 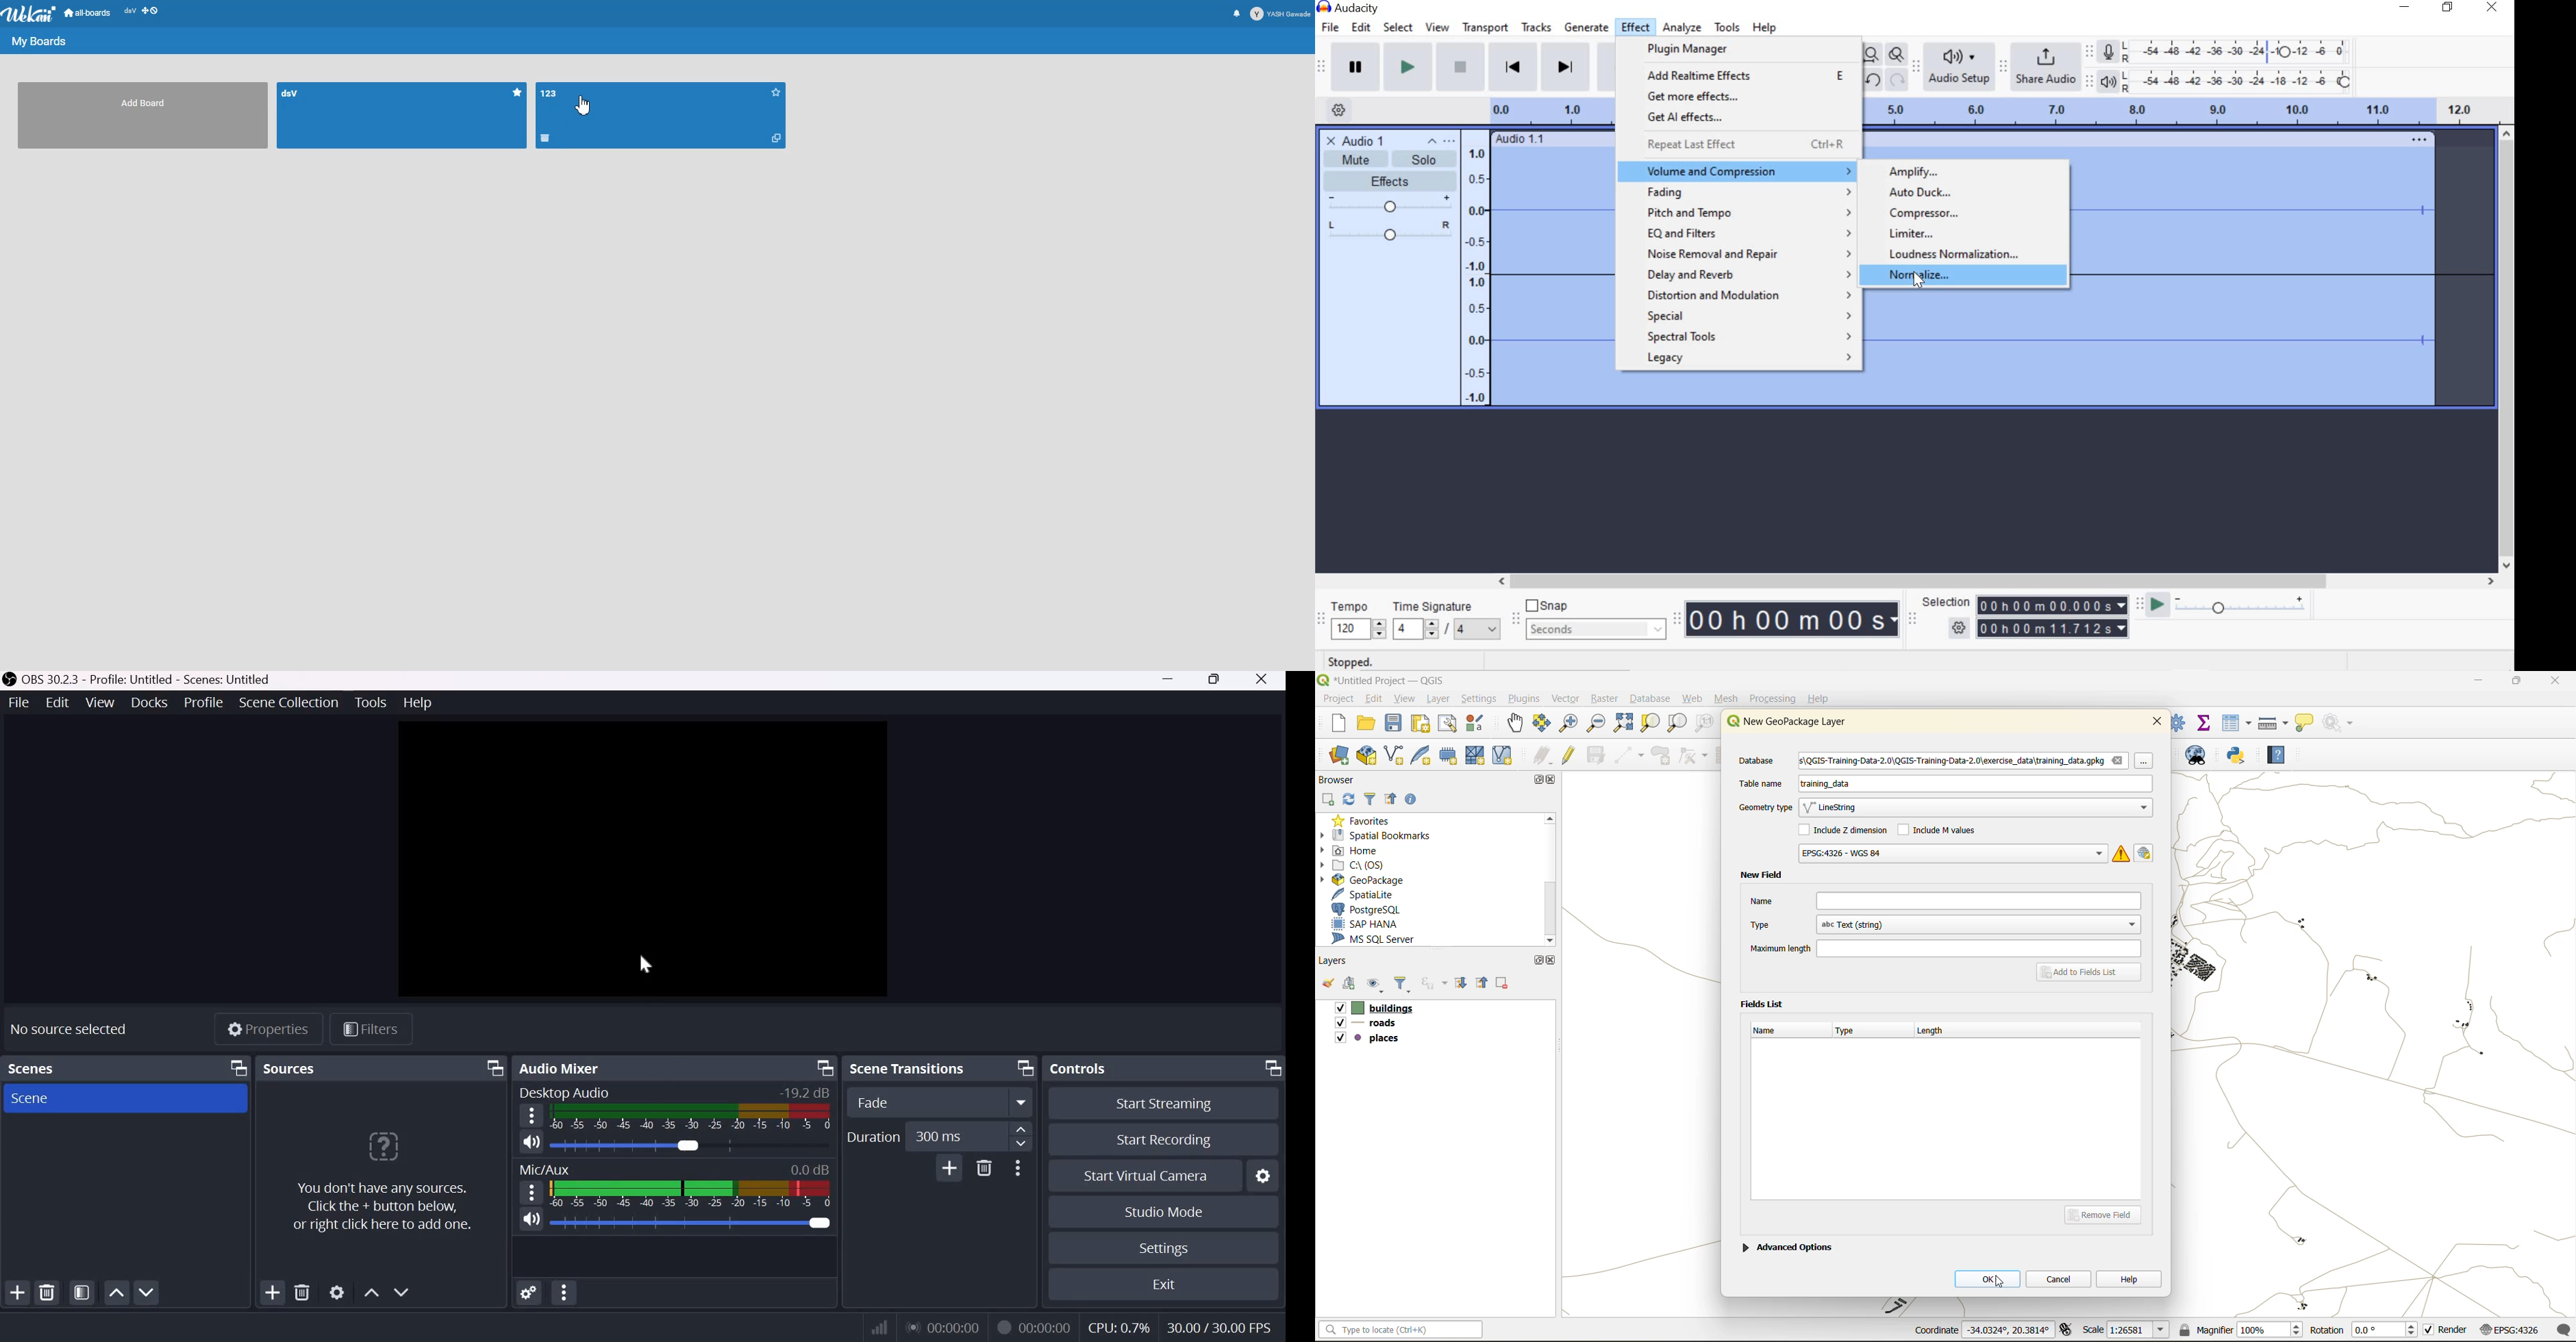 What do you see at coordinates (1523, 699) in the screenshot?
I see `plugins` at bounding box center [1523, 699].